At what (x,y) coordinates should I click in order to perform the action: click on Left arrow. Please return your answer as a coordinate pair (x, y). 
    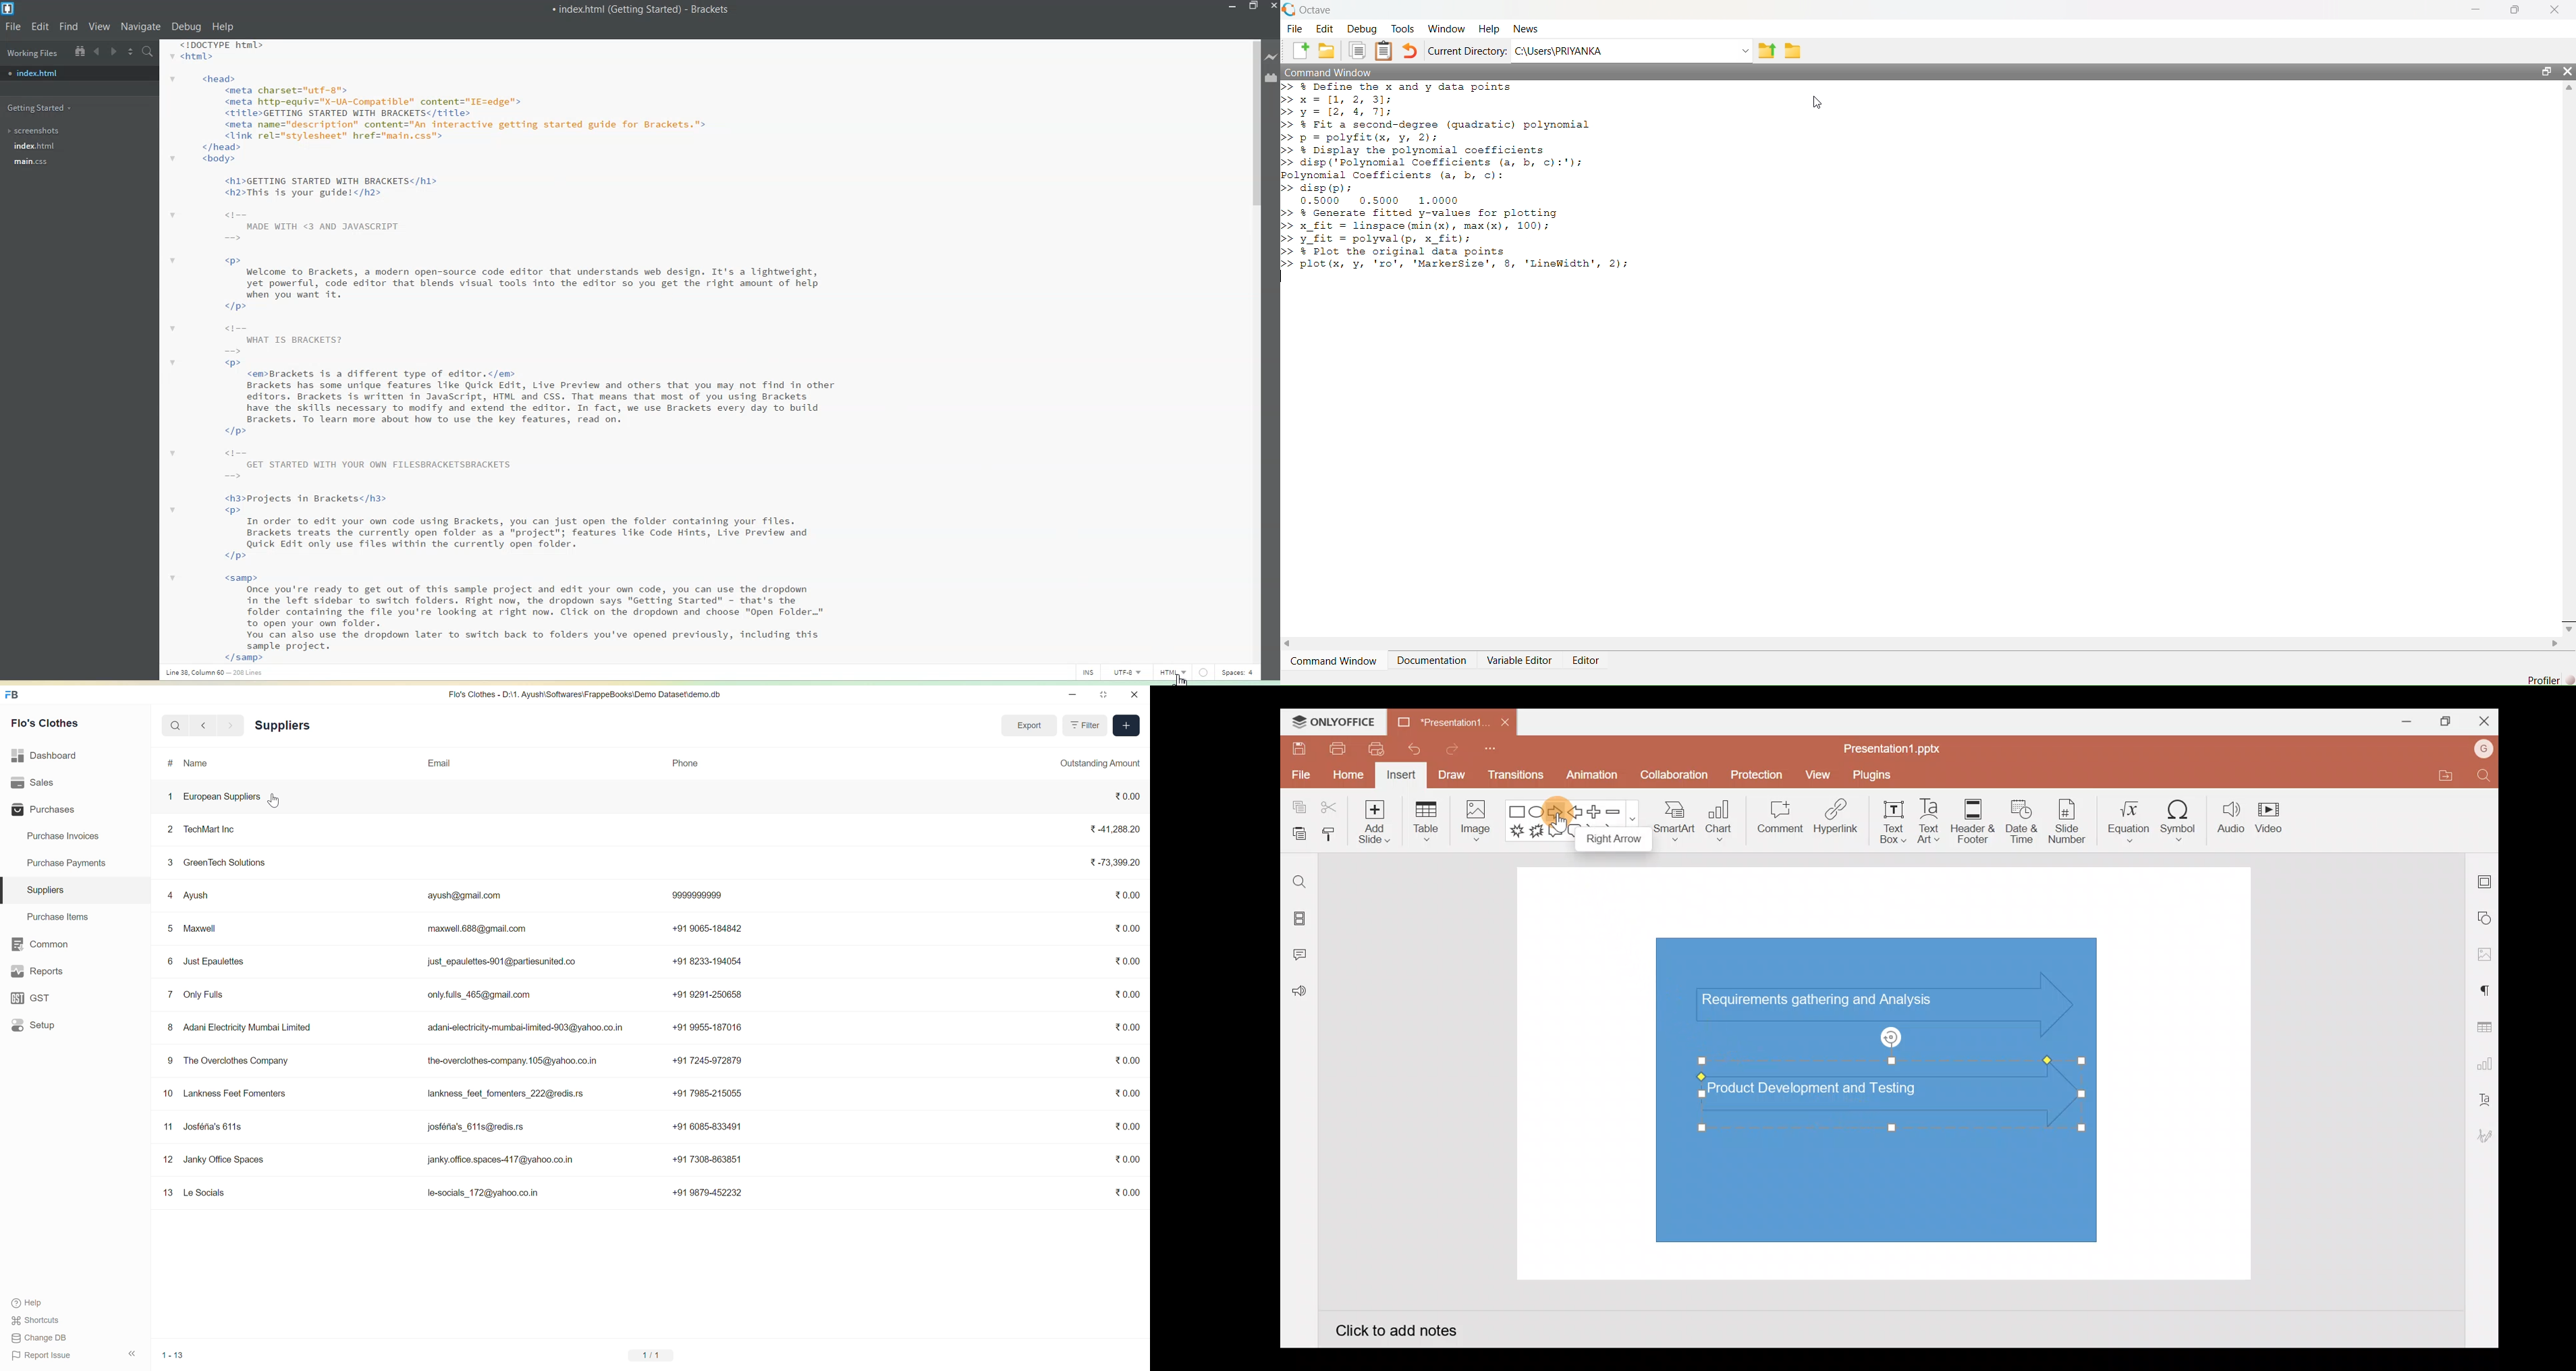
    Looking at the image, I should click on (1576, 812).